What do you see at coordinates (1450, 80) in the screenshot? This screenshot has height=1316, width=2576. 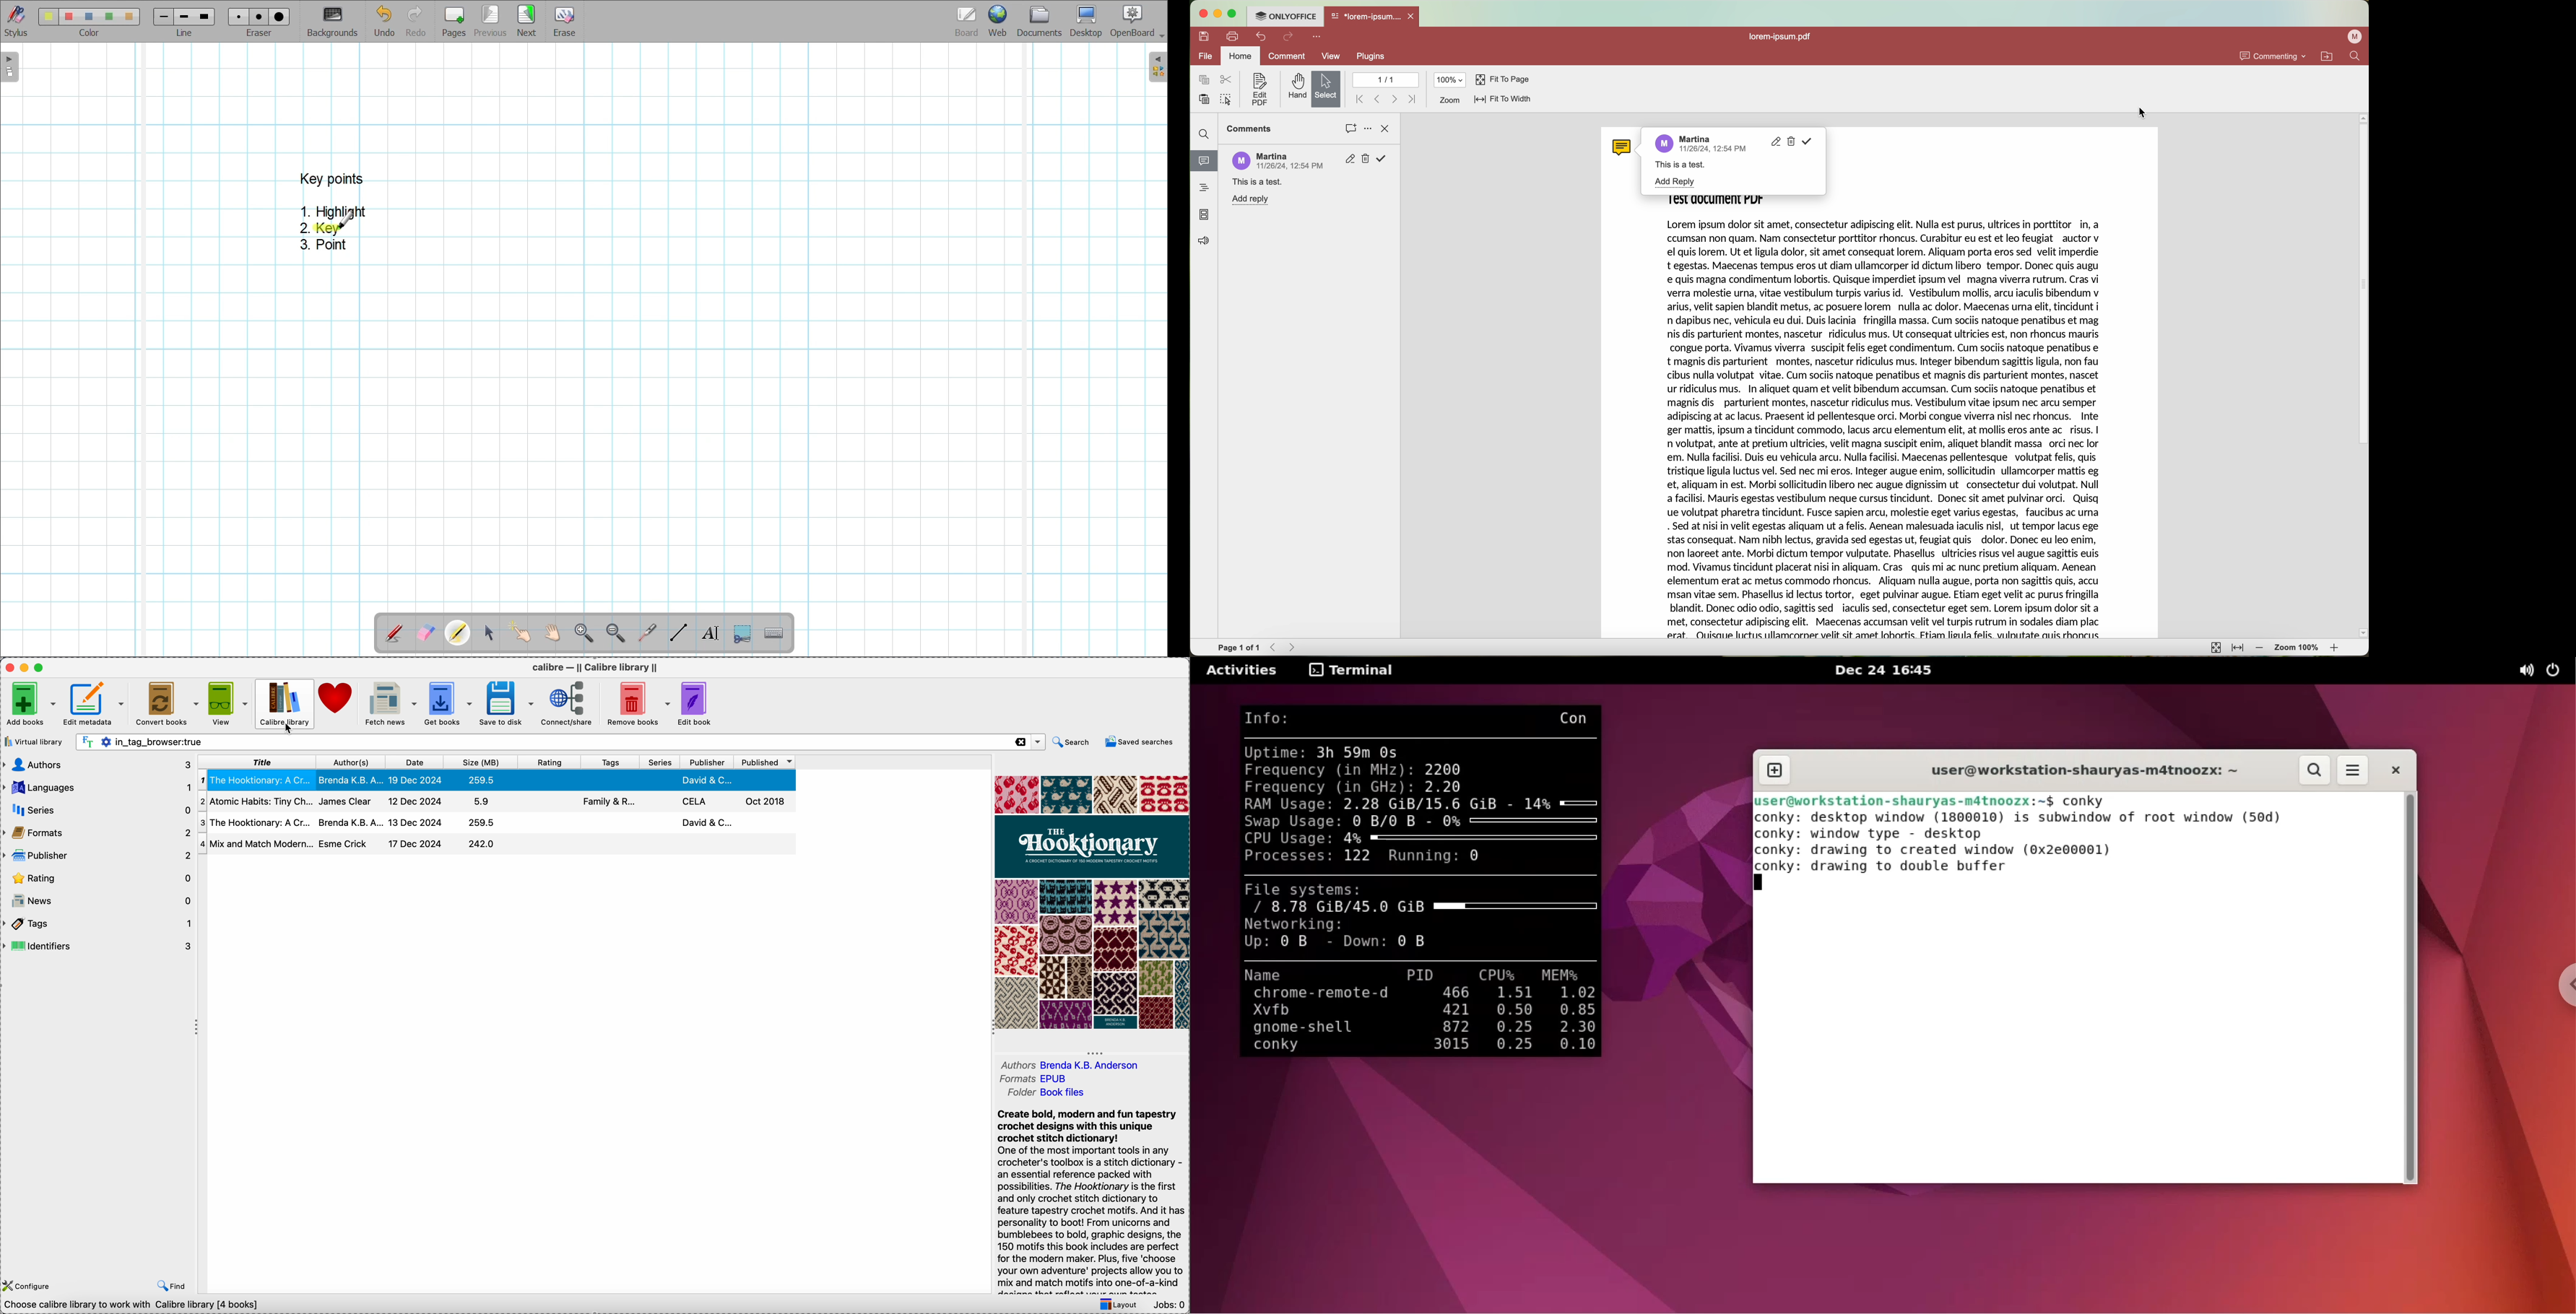 I see `100%` at bounding box center [1450, 80].